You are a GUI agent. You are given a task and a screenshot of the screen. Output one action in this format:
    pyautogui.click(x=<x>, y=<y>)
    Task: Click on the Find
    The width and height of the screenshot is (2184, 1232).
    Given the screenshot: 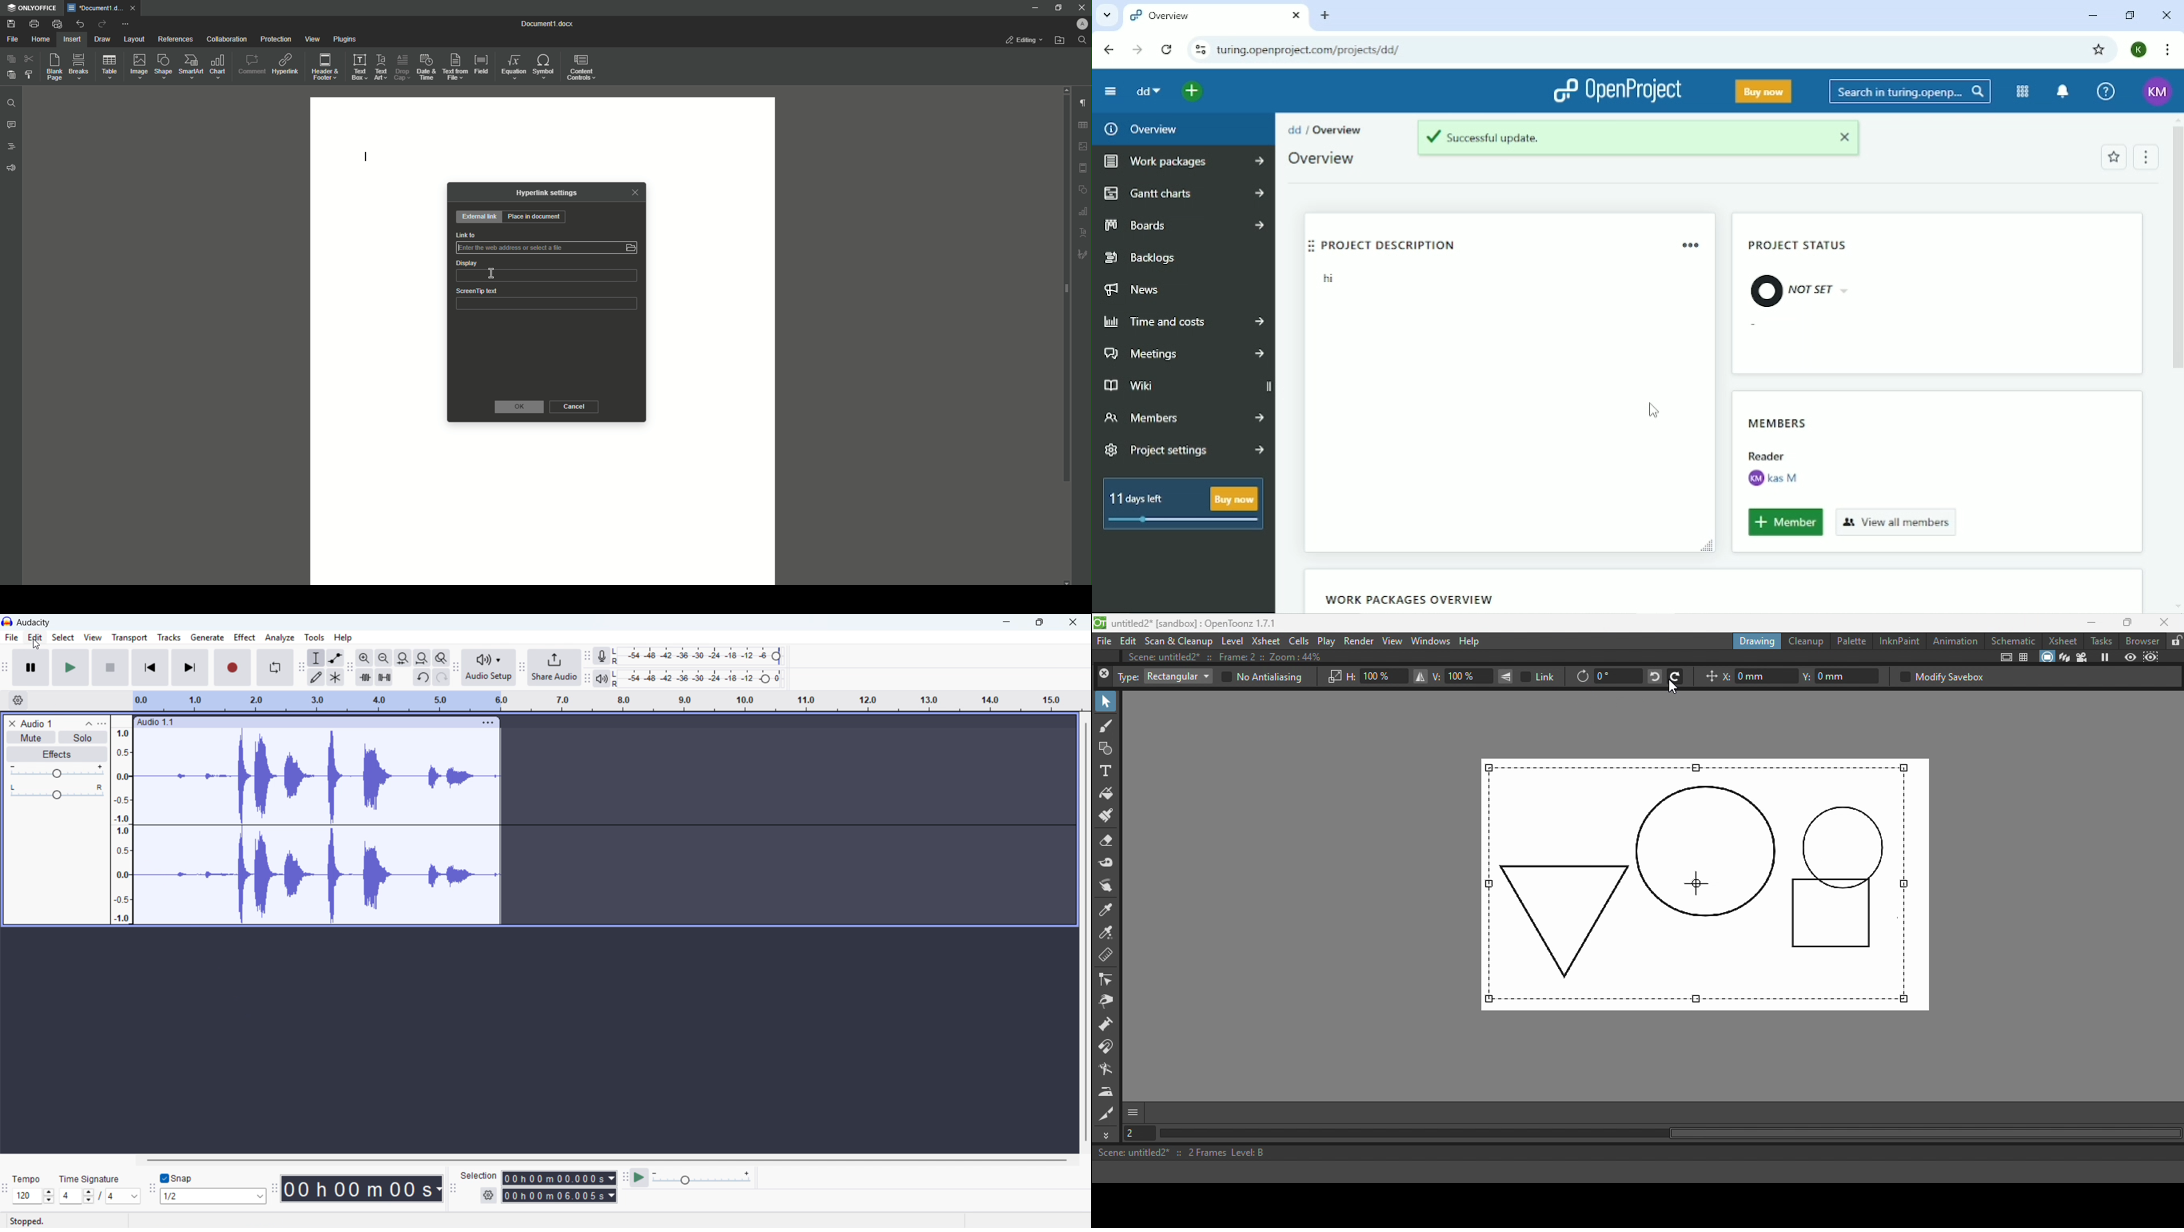 What is the action you would take?
    pyautogui.click(x=11, y=103)
    